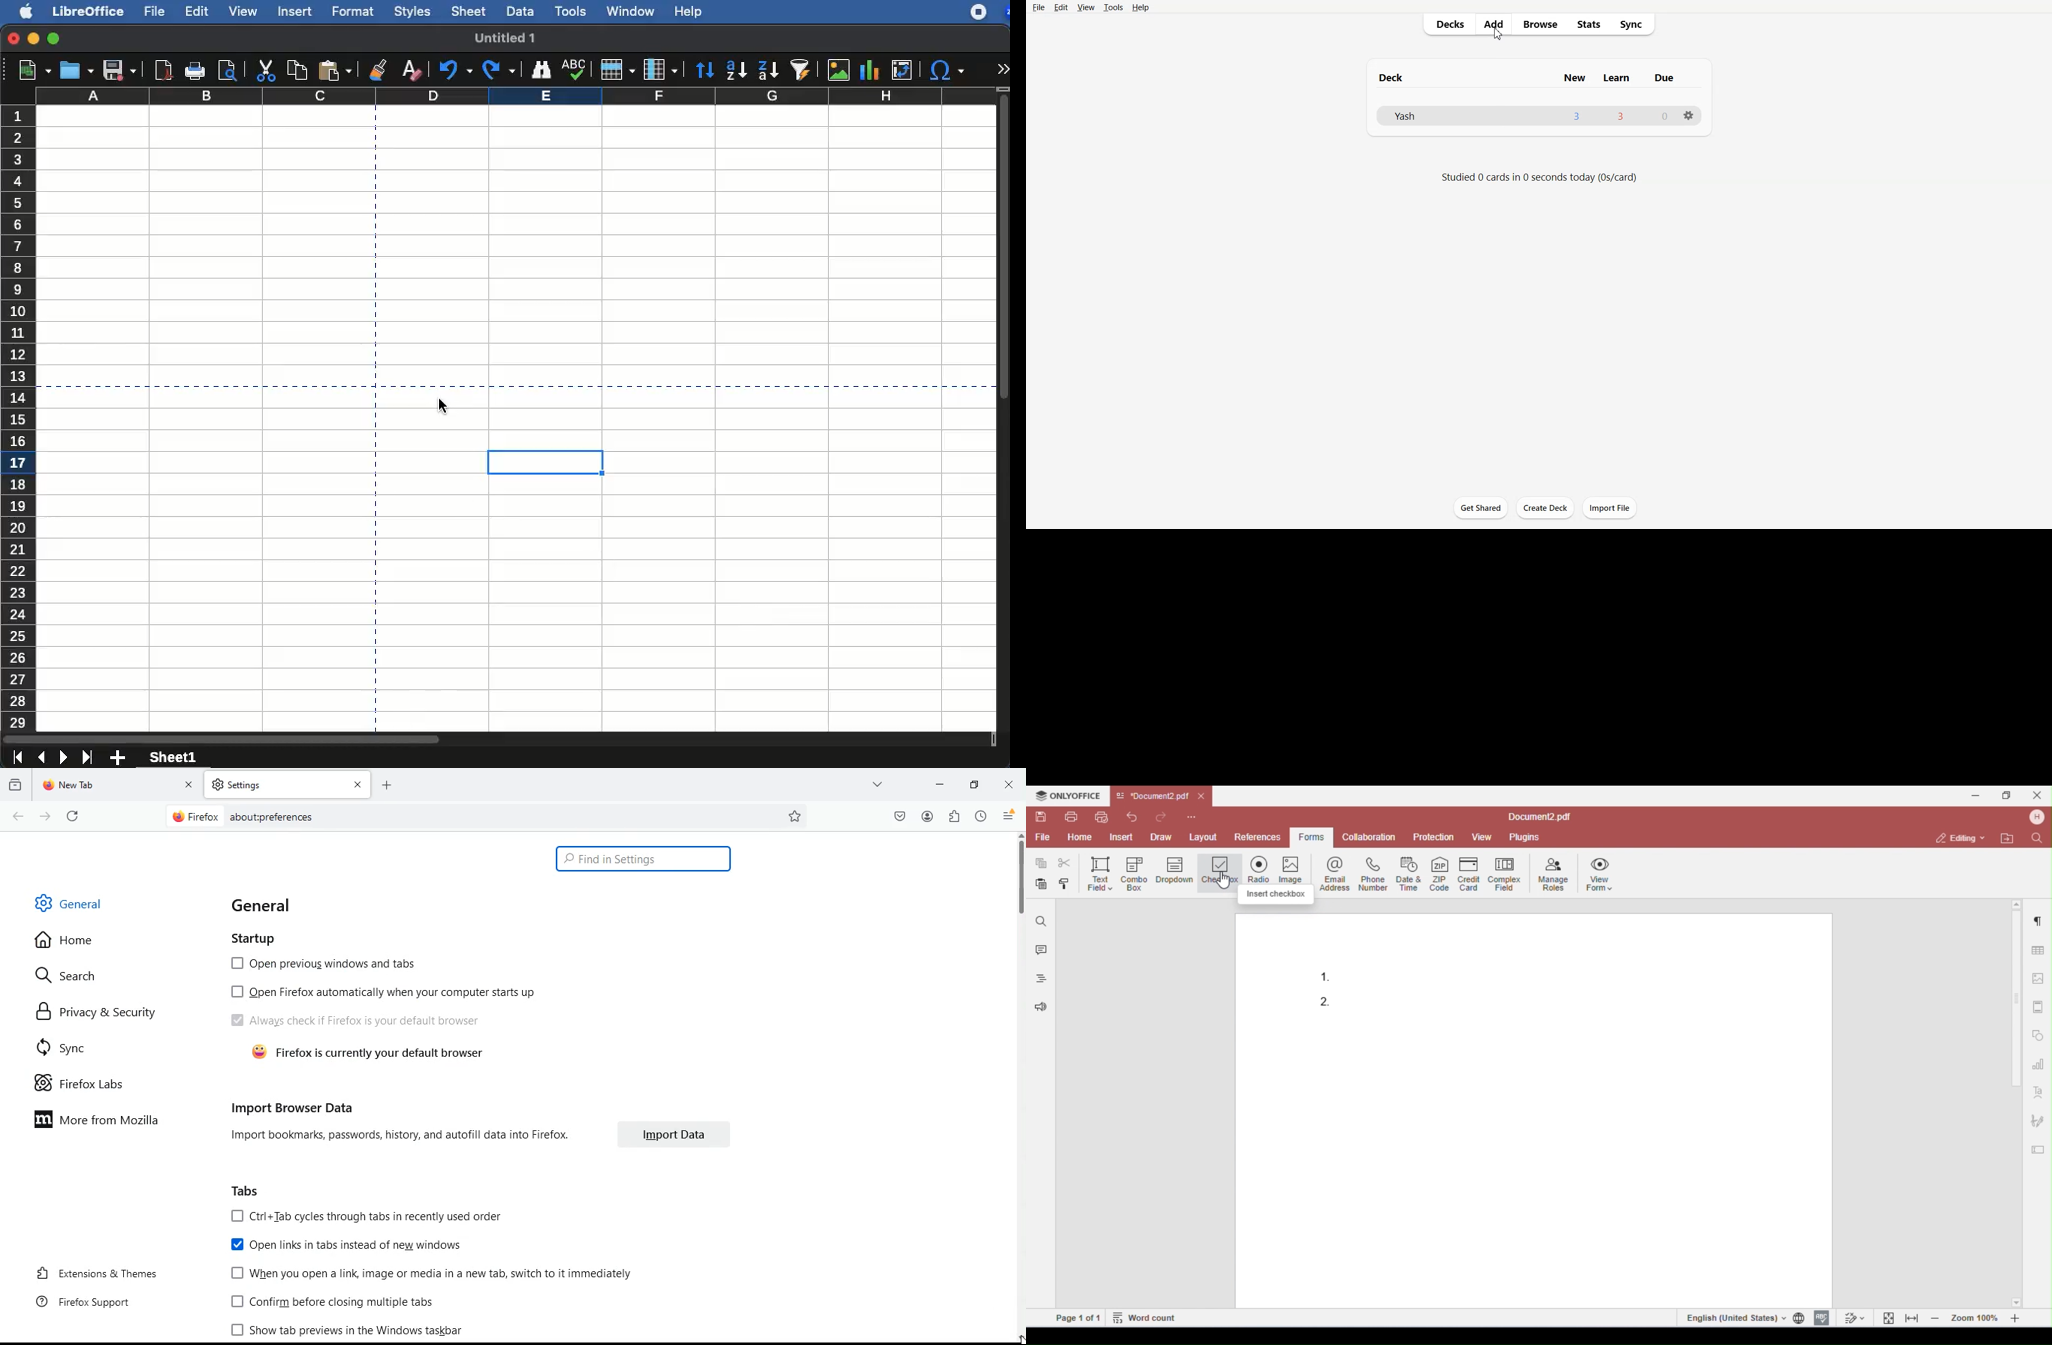  What do you see at coordinates (358, 1022) in the screenshot?
I see `check firefox default browser` at bounding box center [358, 1022].